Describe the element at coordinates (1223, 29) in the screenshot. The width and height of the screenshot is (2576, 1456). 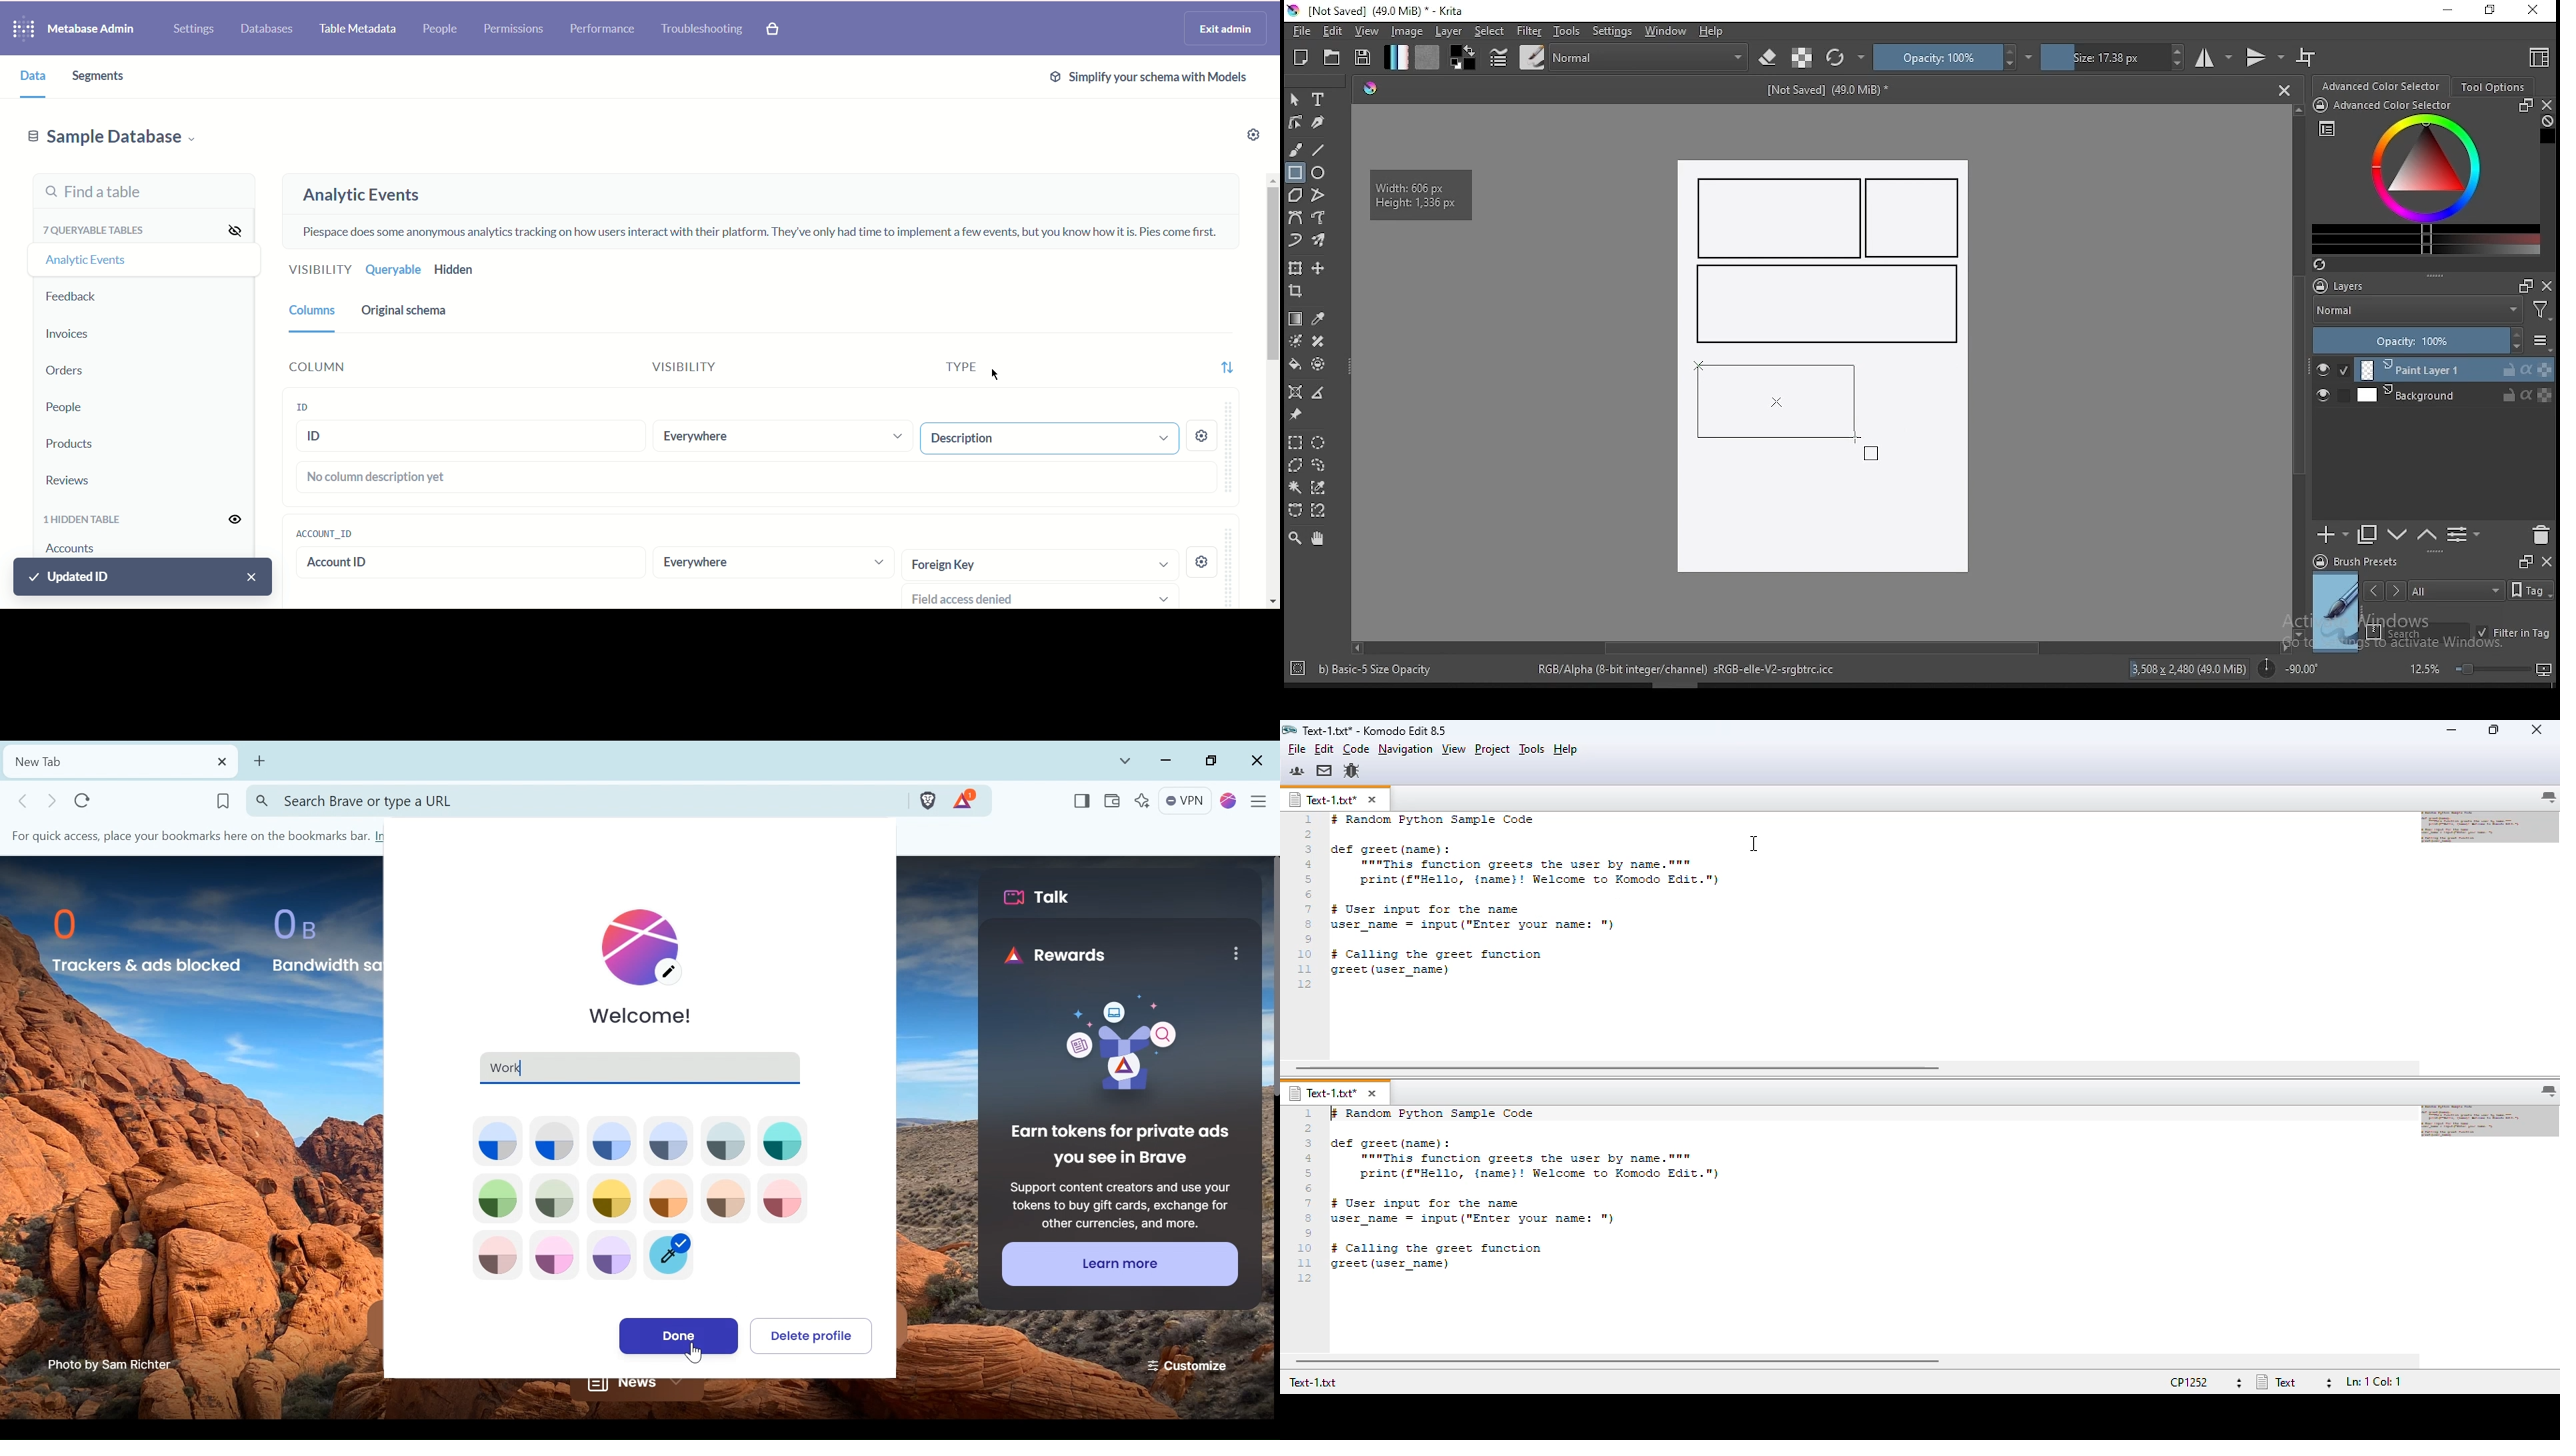
I see `exit admin` at that location.